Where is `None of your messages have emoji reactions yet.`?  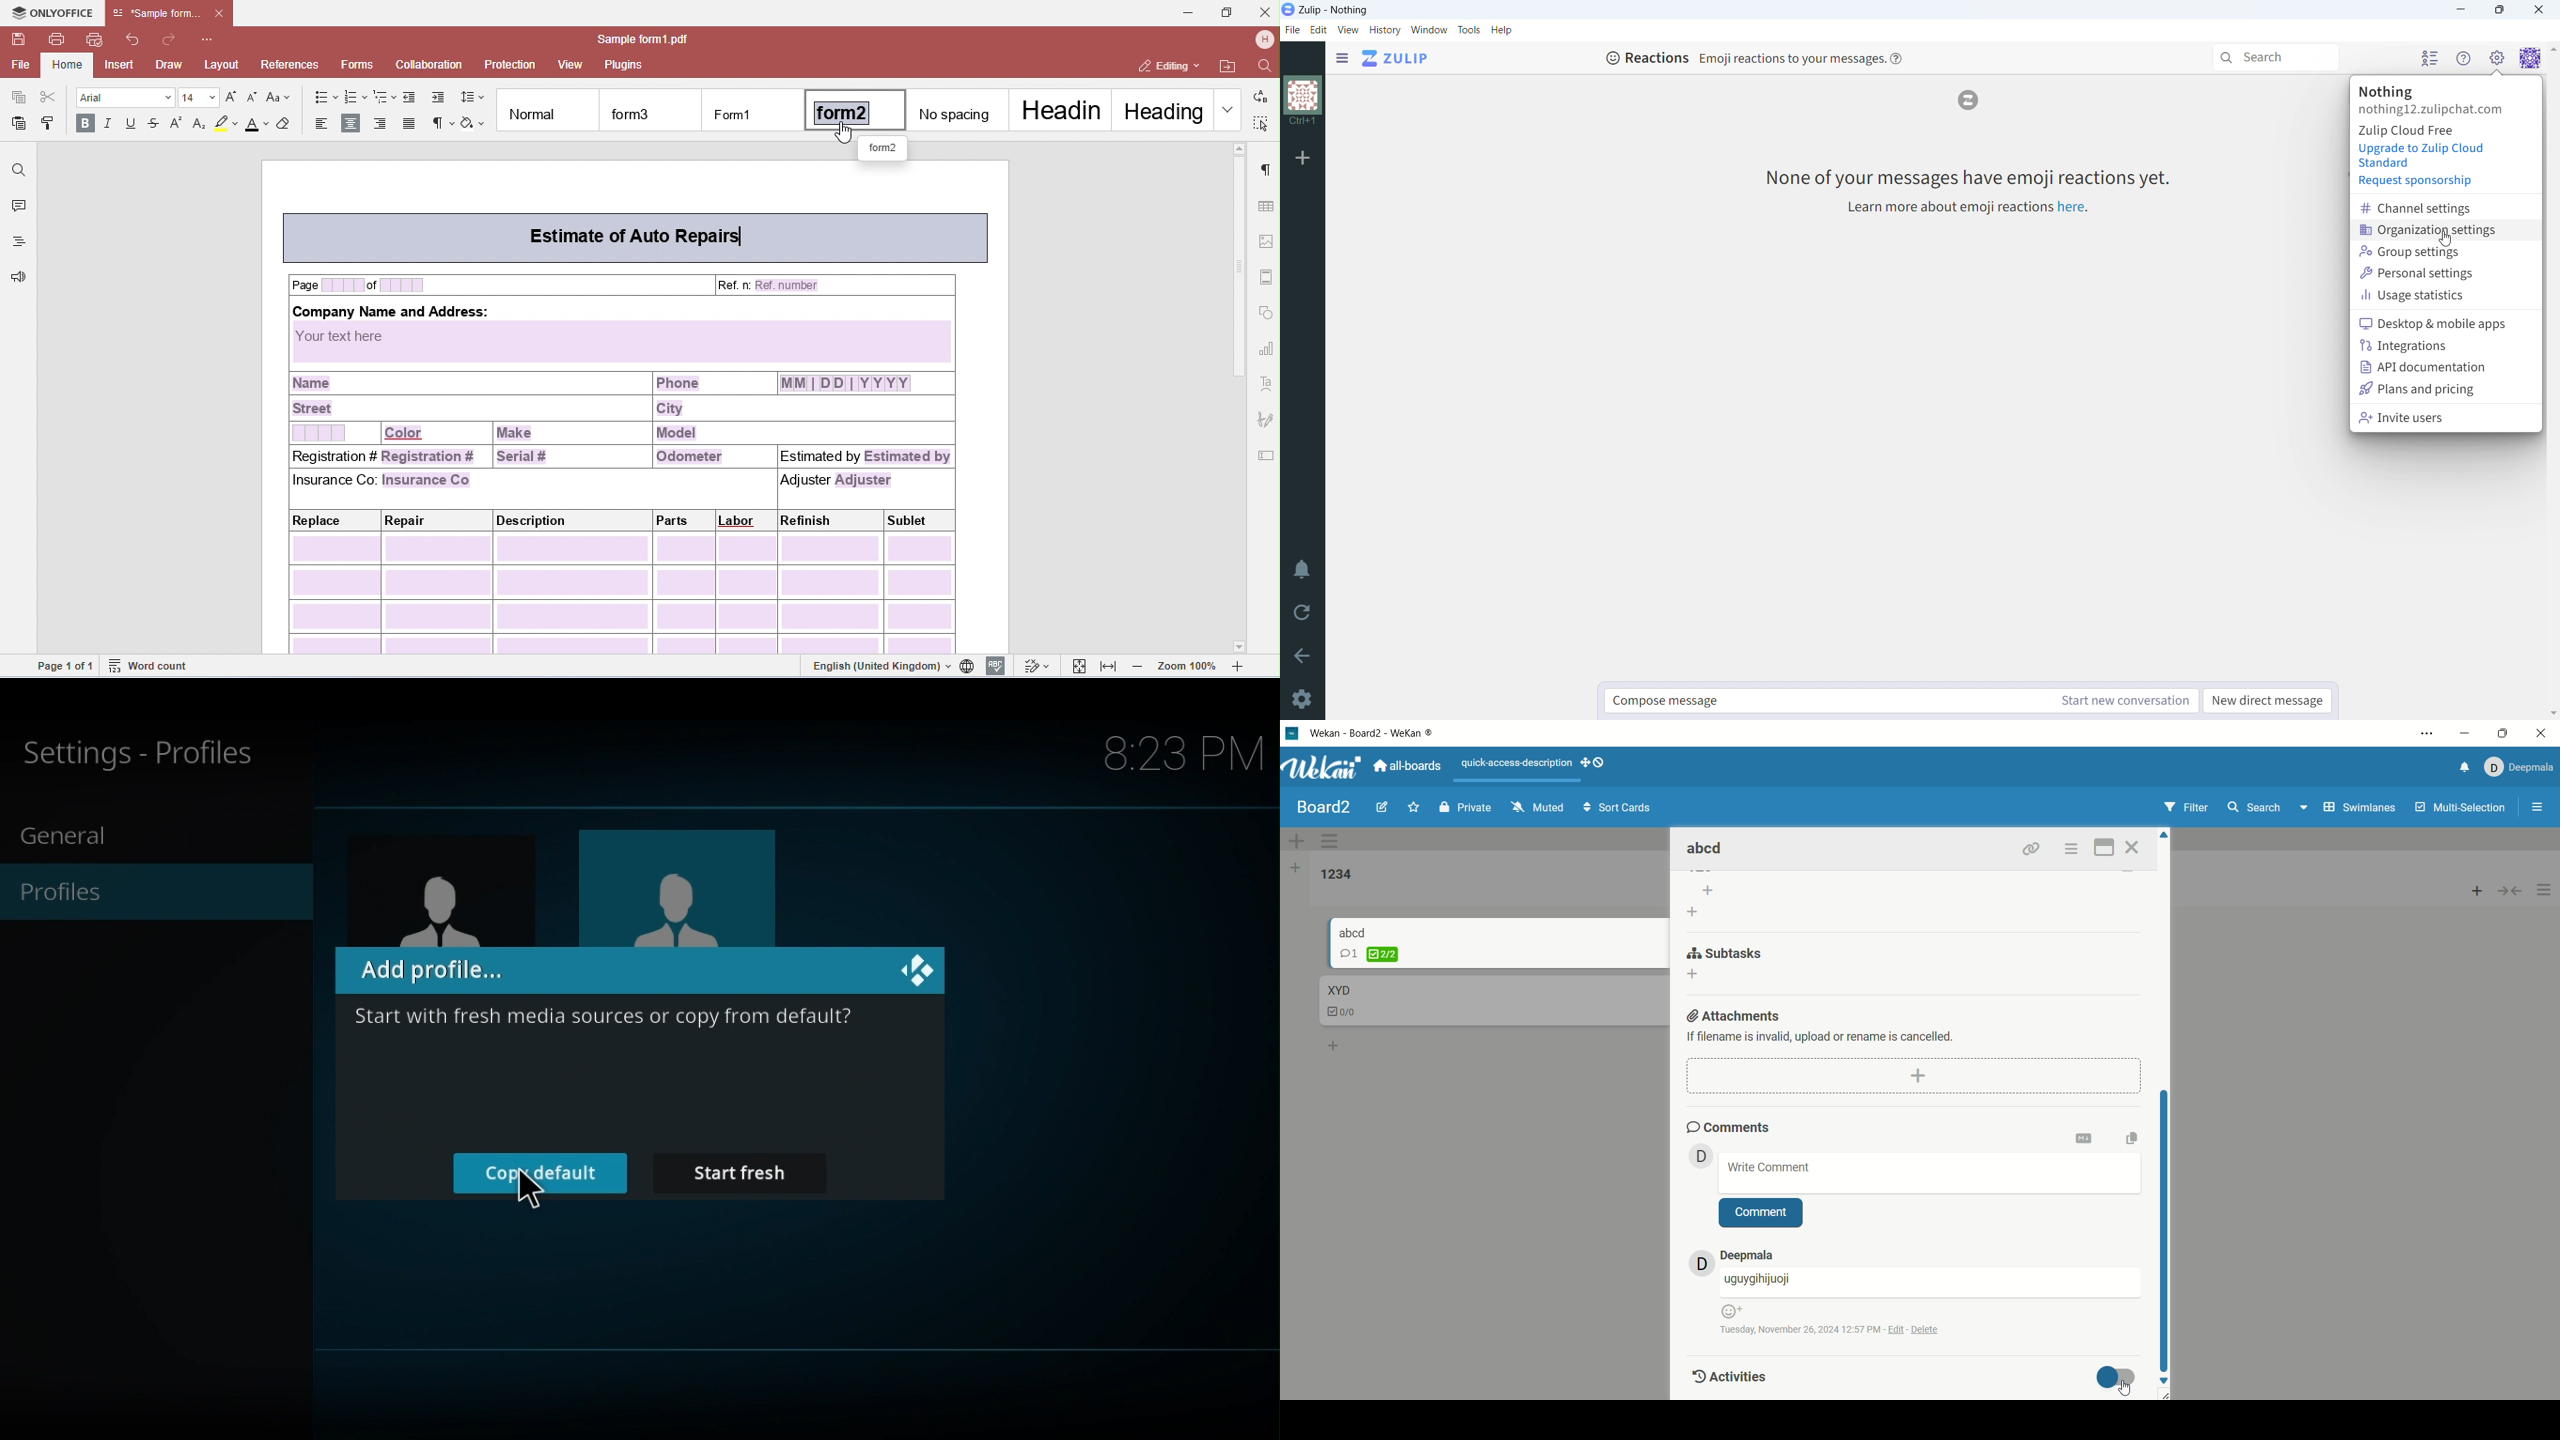
None of your messages have emoji reactions yet. is located at coordinates (1966, 177).